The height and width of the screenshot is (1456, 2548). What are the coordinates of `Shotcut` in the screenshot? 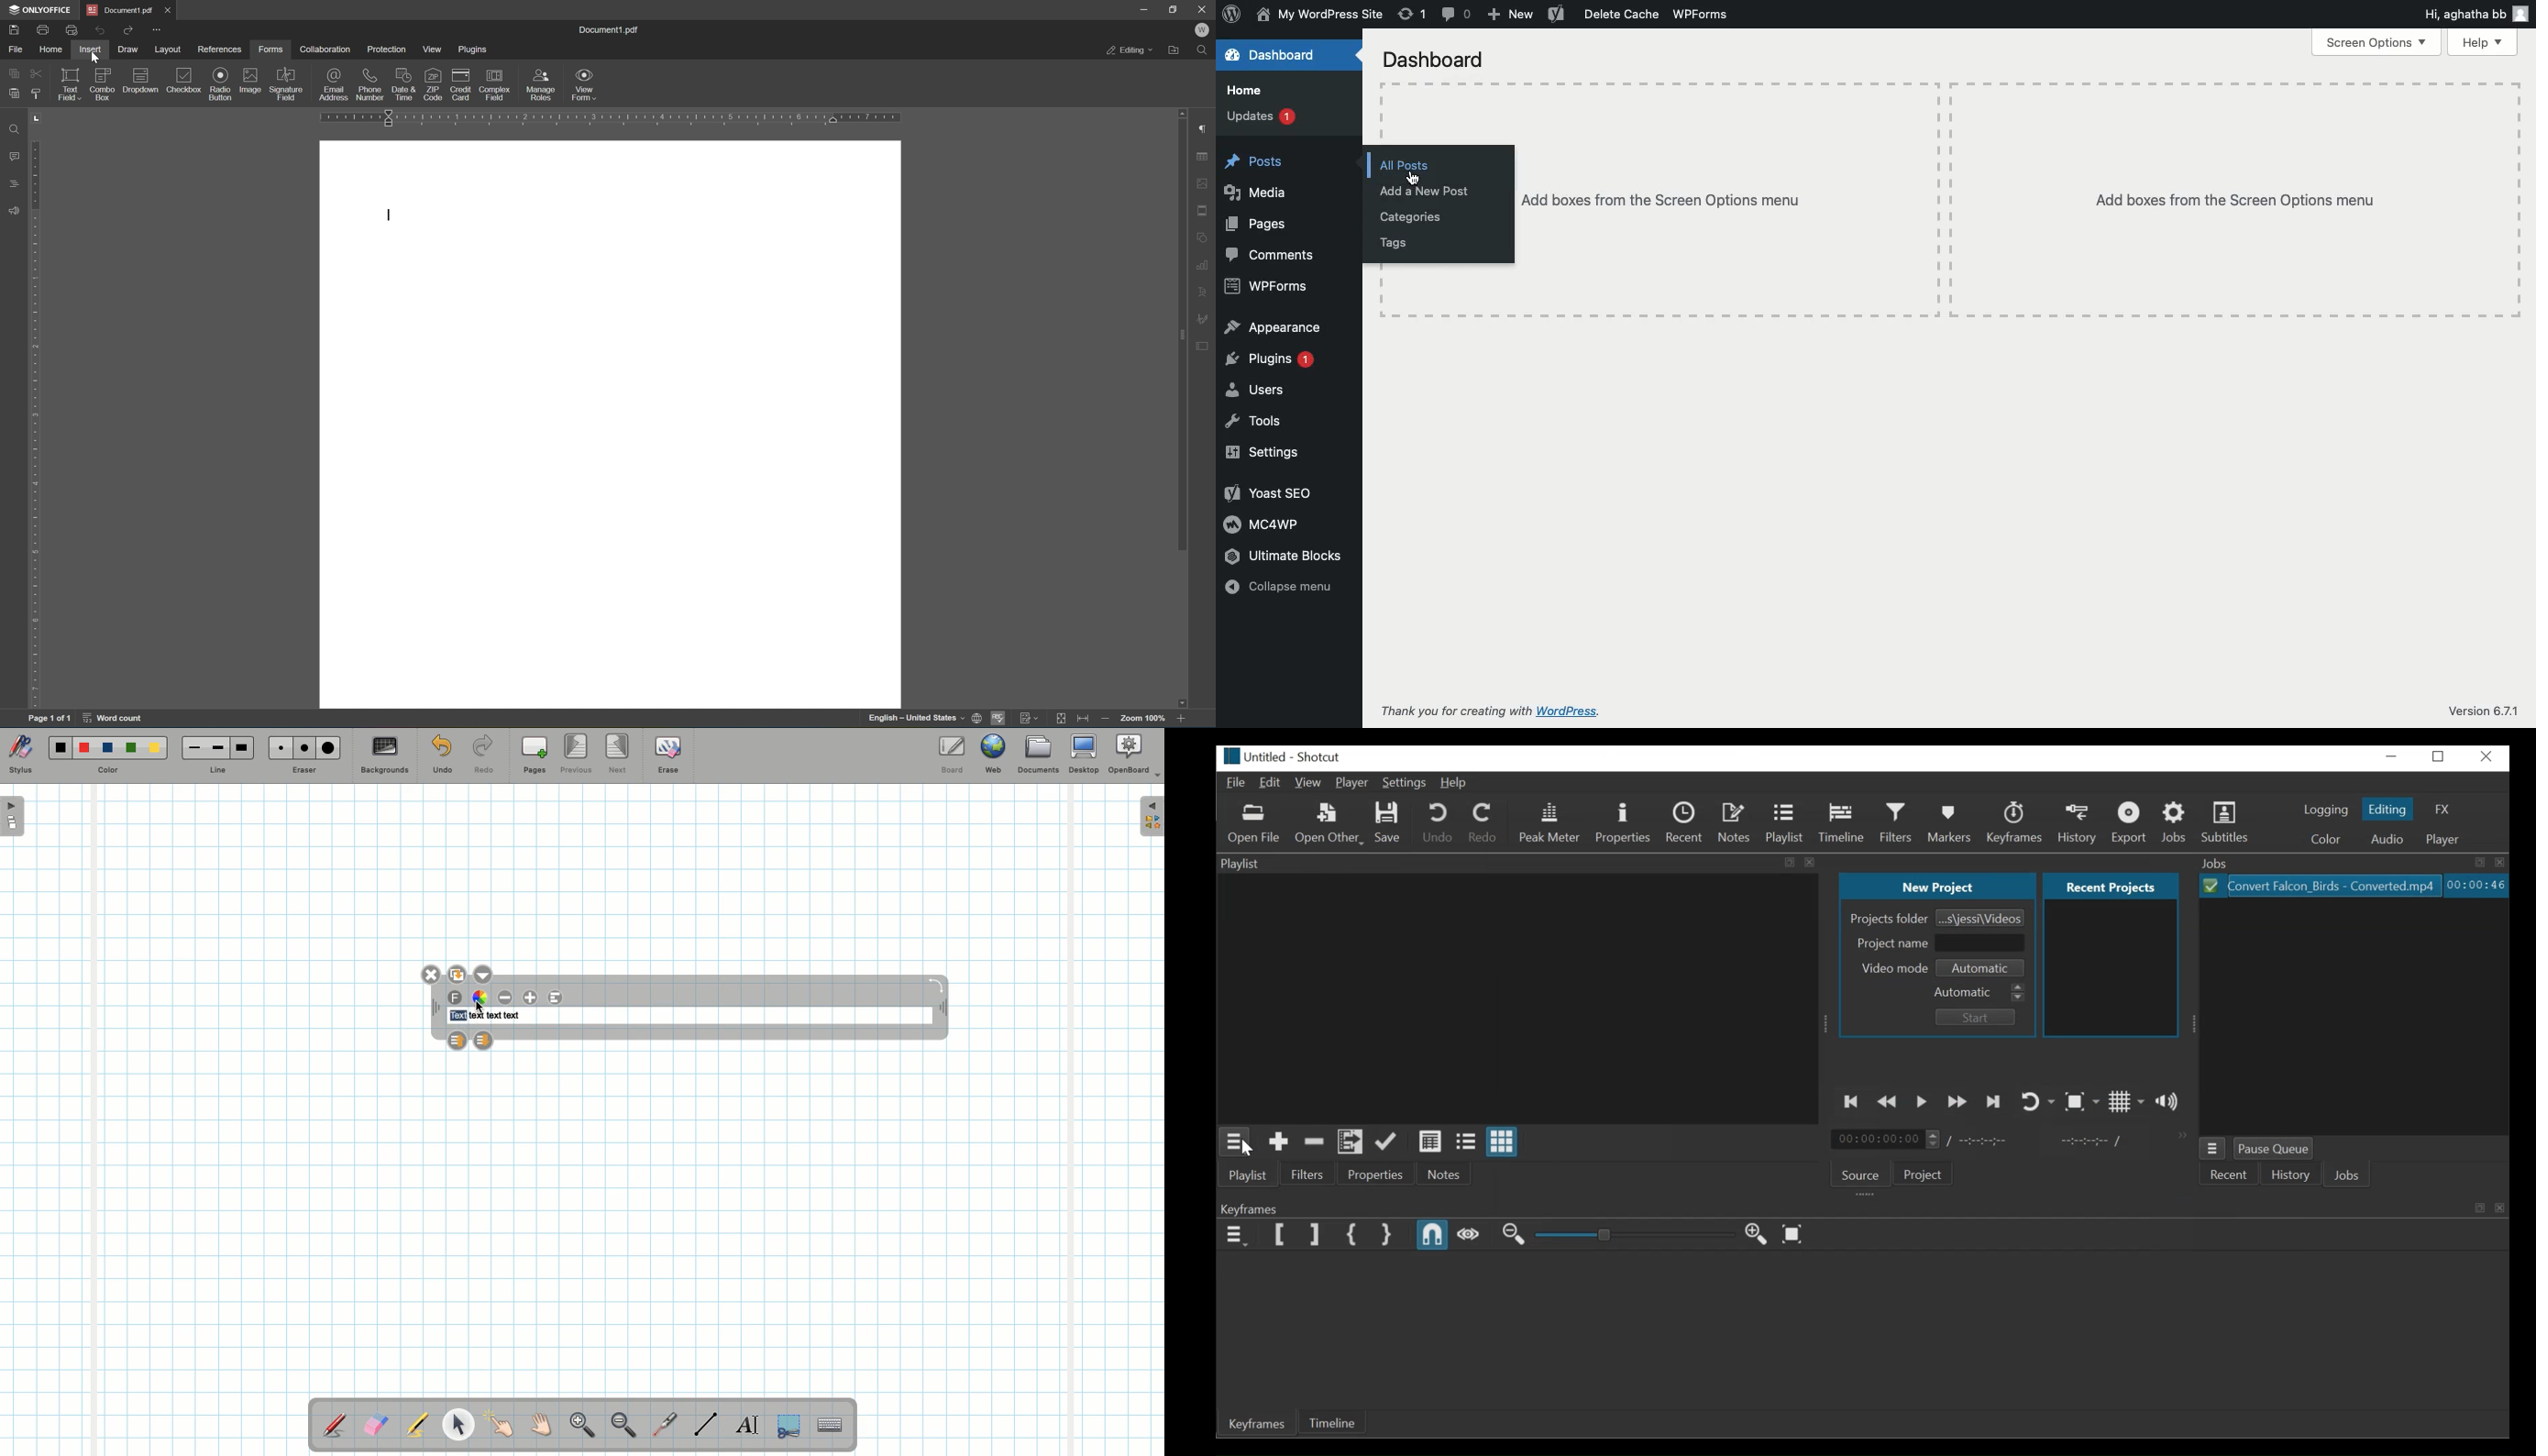 It's located at (1322, 756).